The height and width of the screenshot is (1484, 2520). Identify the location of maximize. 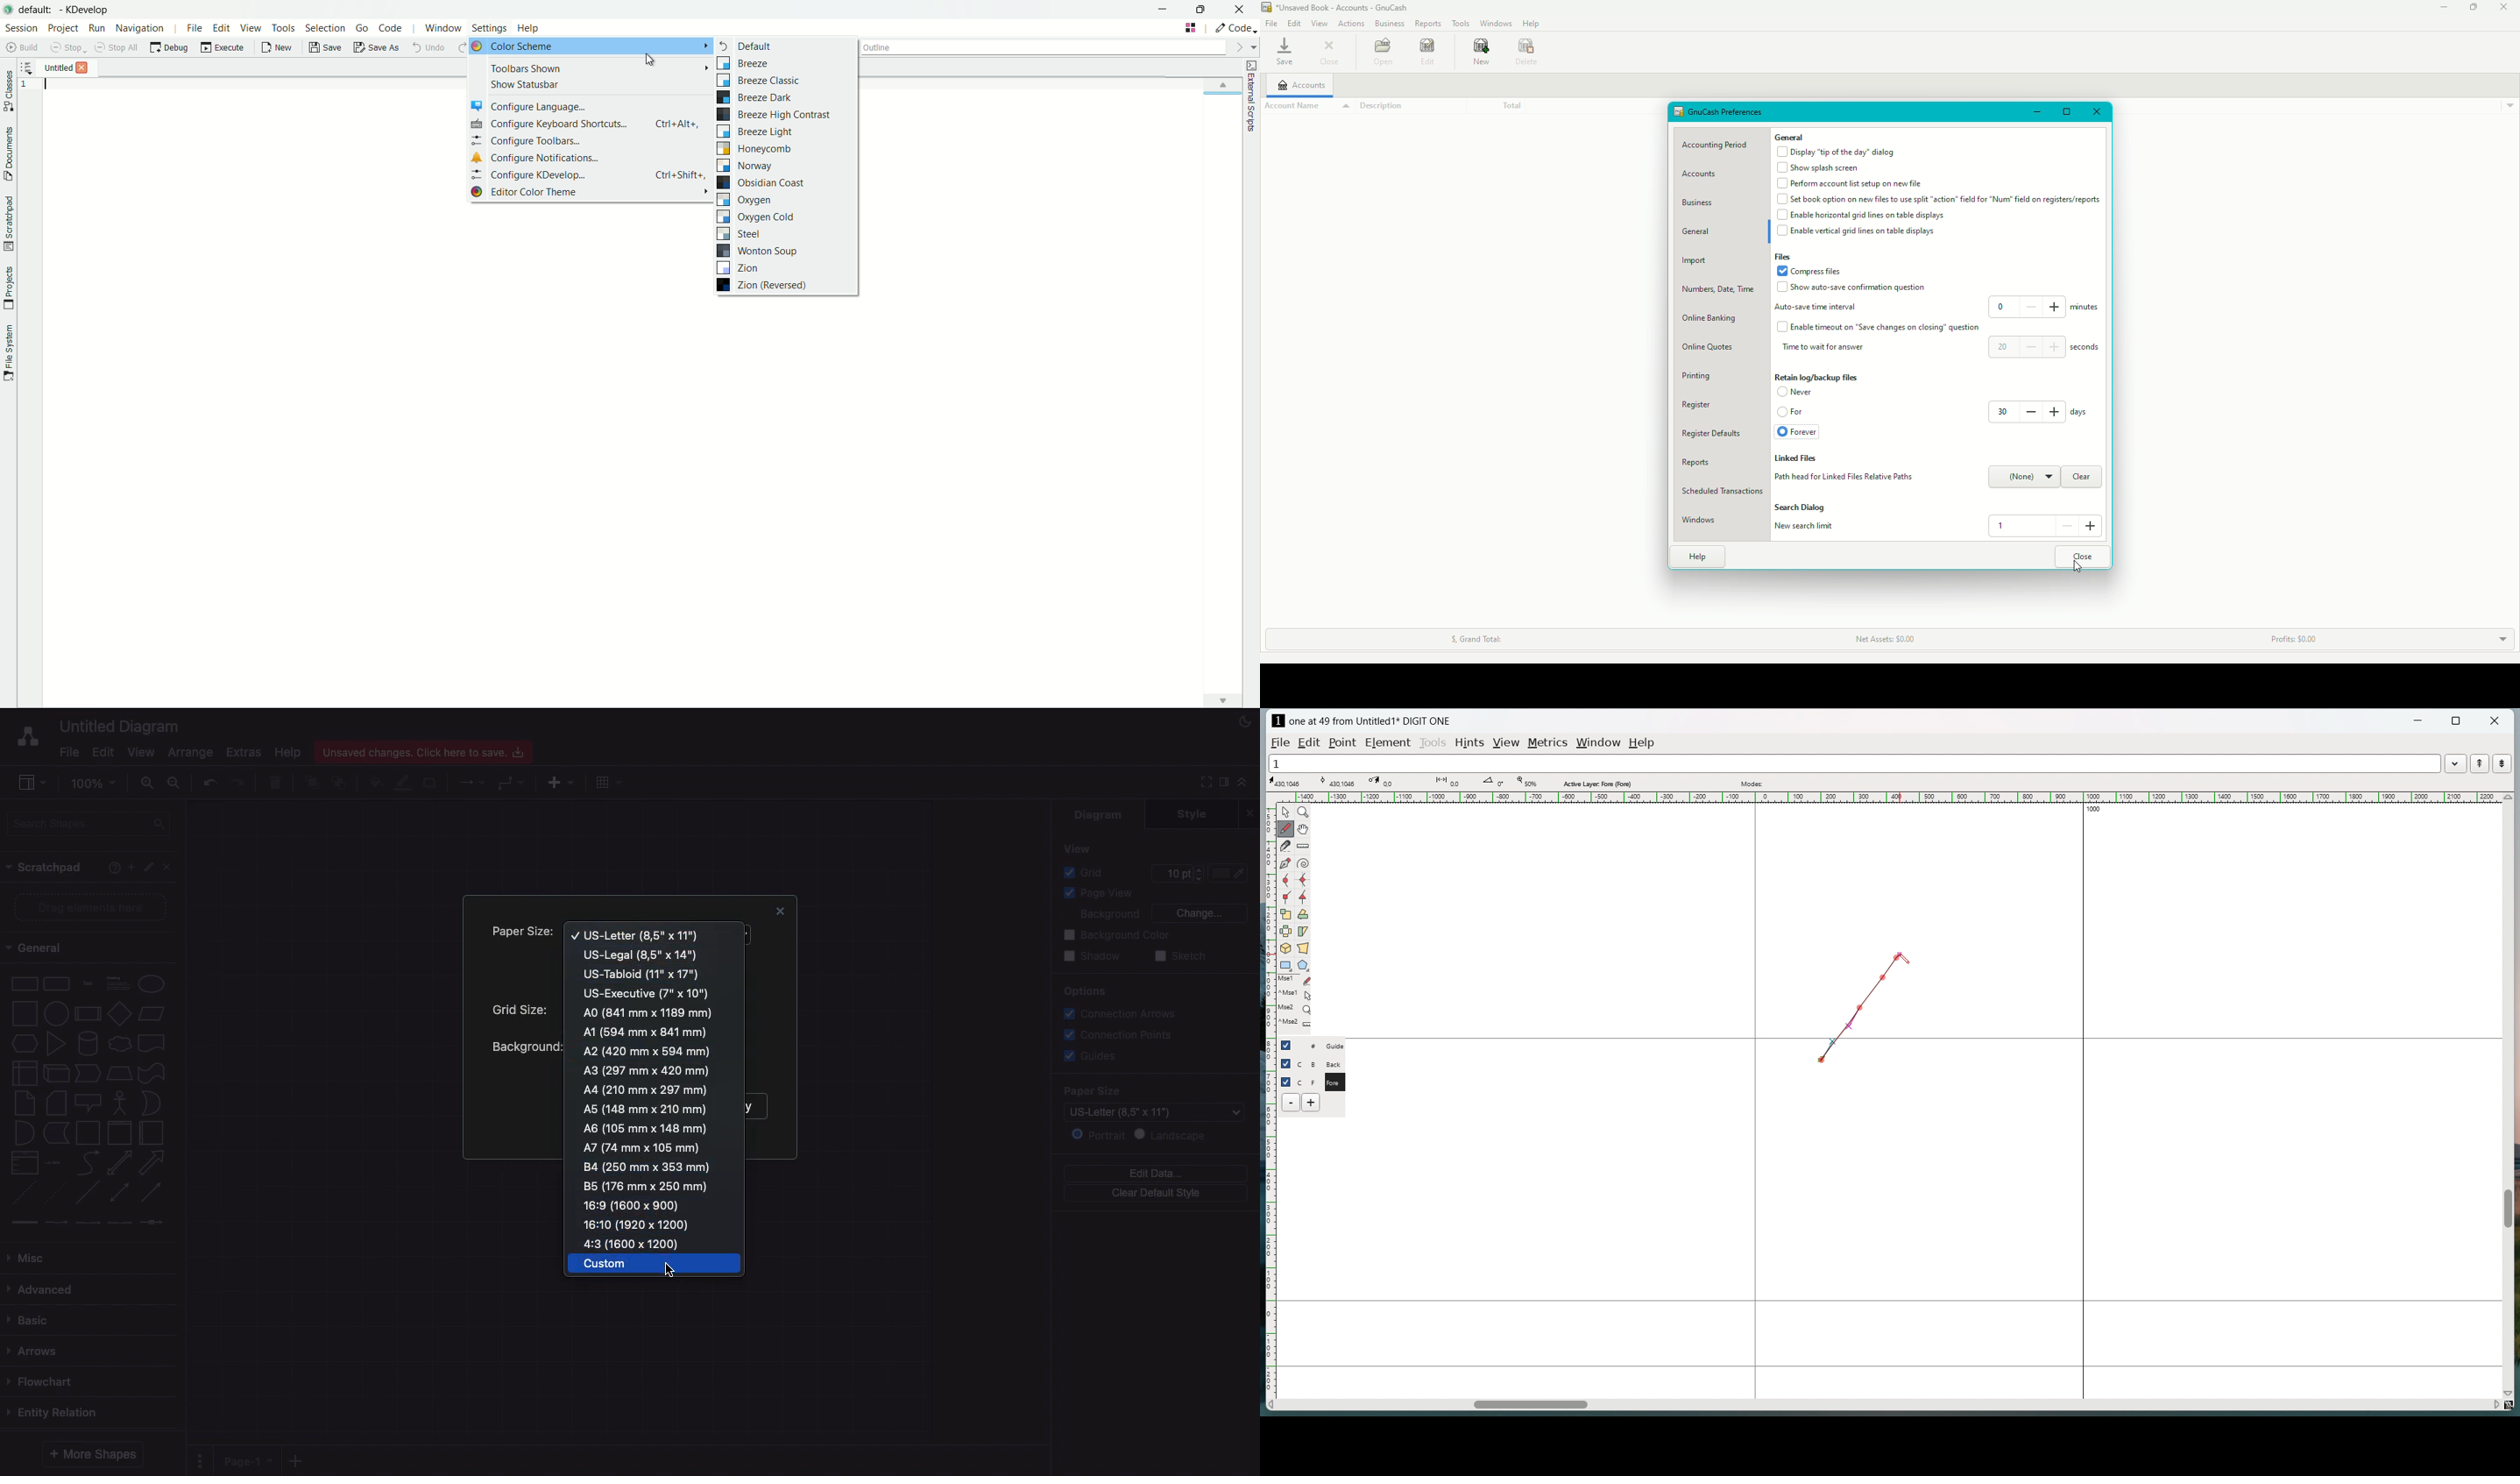
(2457, 721).